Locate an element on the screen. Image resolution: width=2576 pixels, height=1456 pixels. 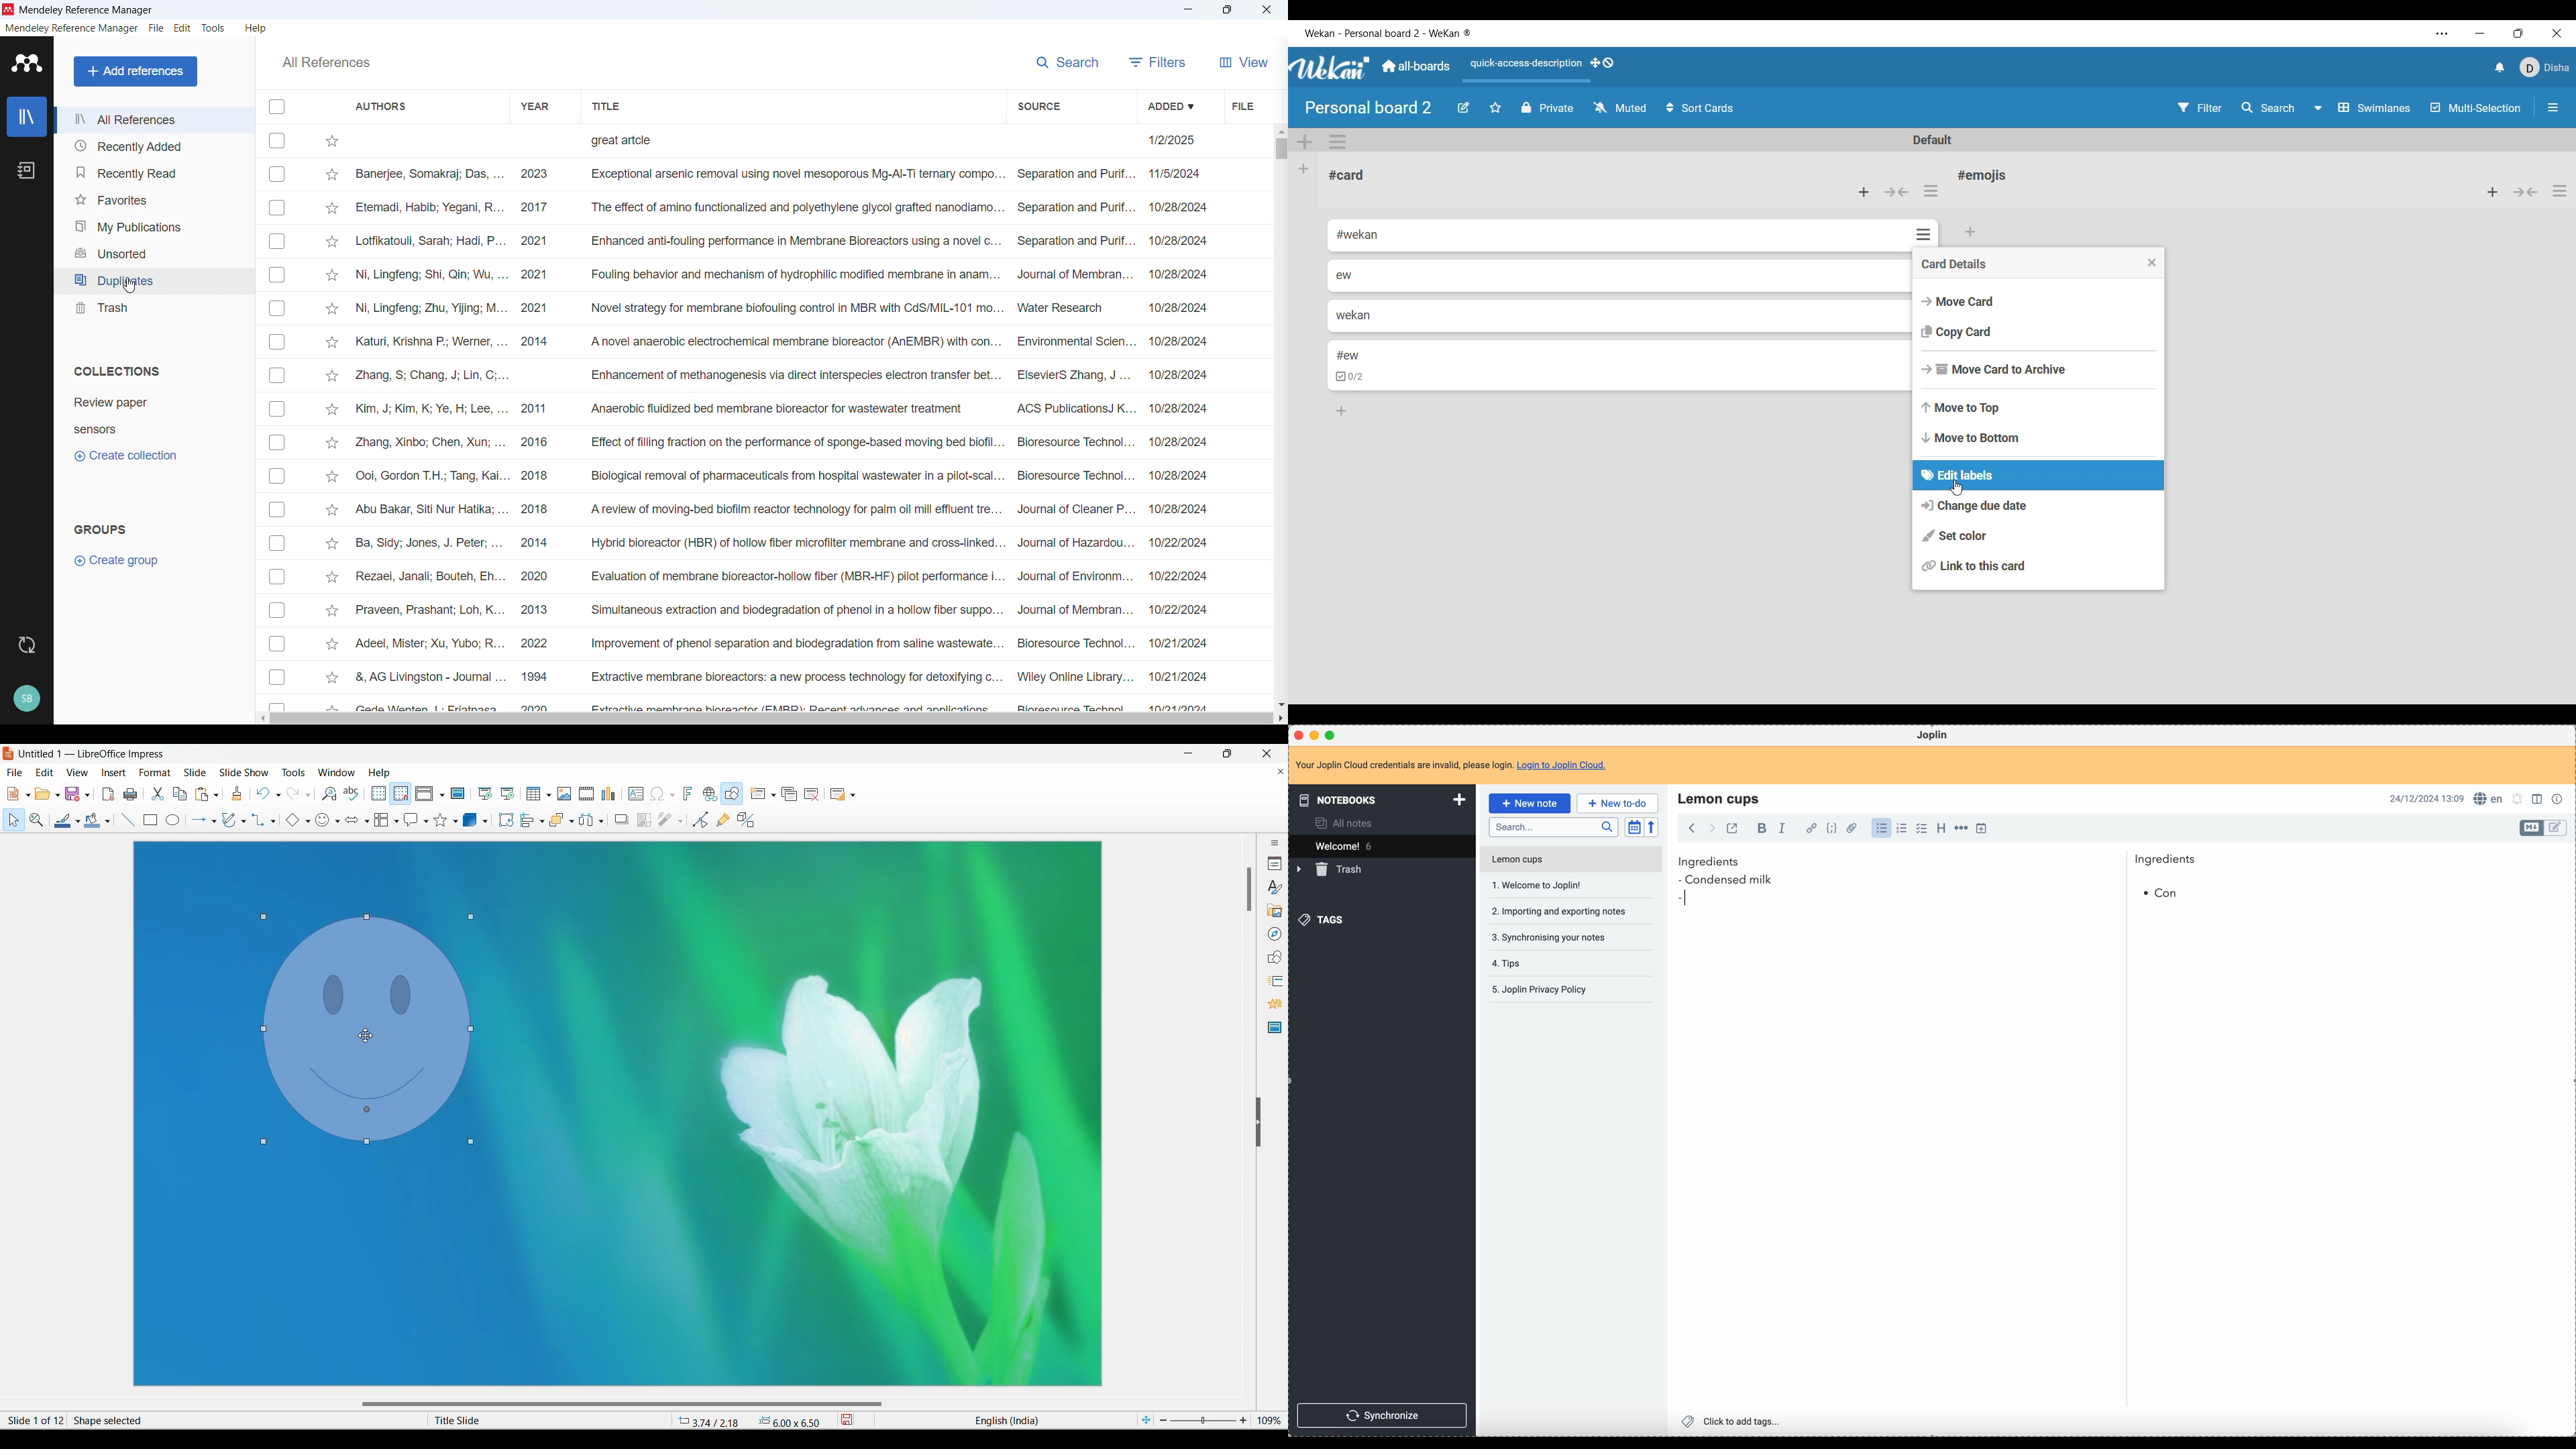
Notebook  is located at coordinates (27, 170).